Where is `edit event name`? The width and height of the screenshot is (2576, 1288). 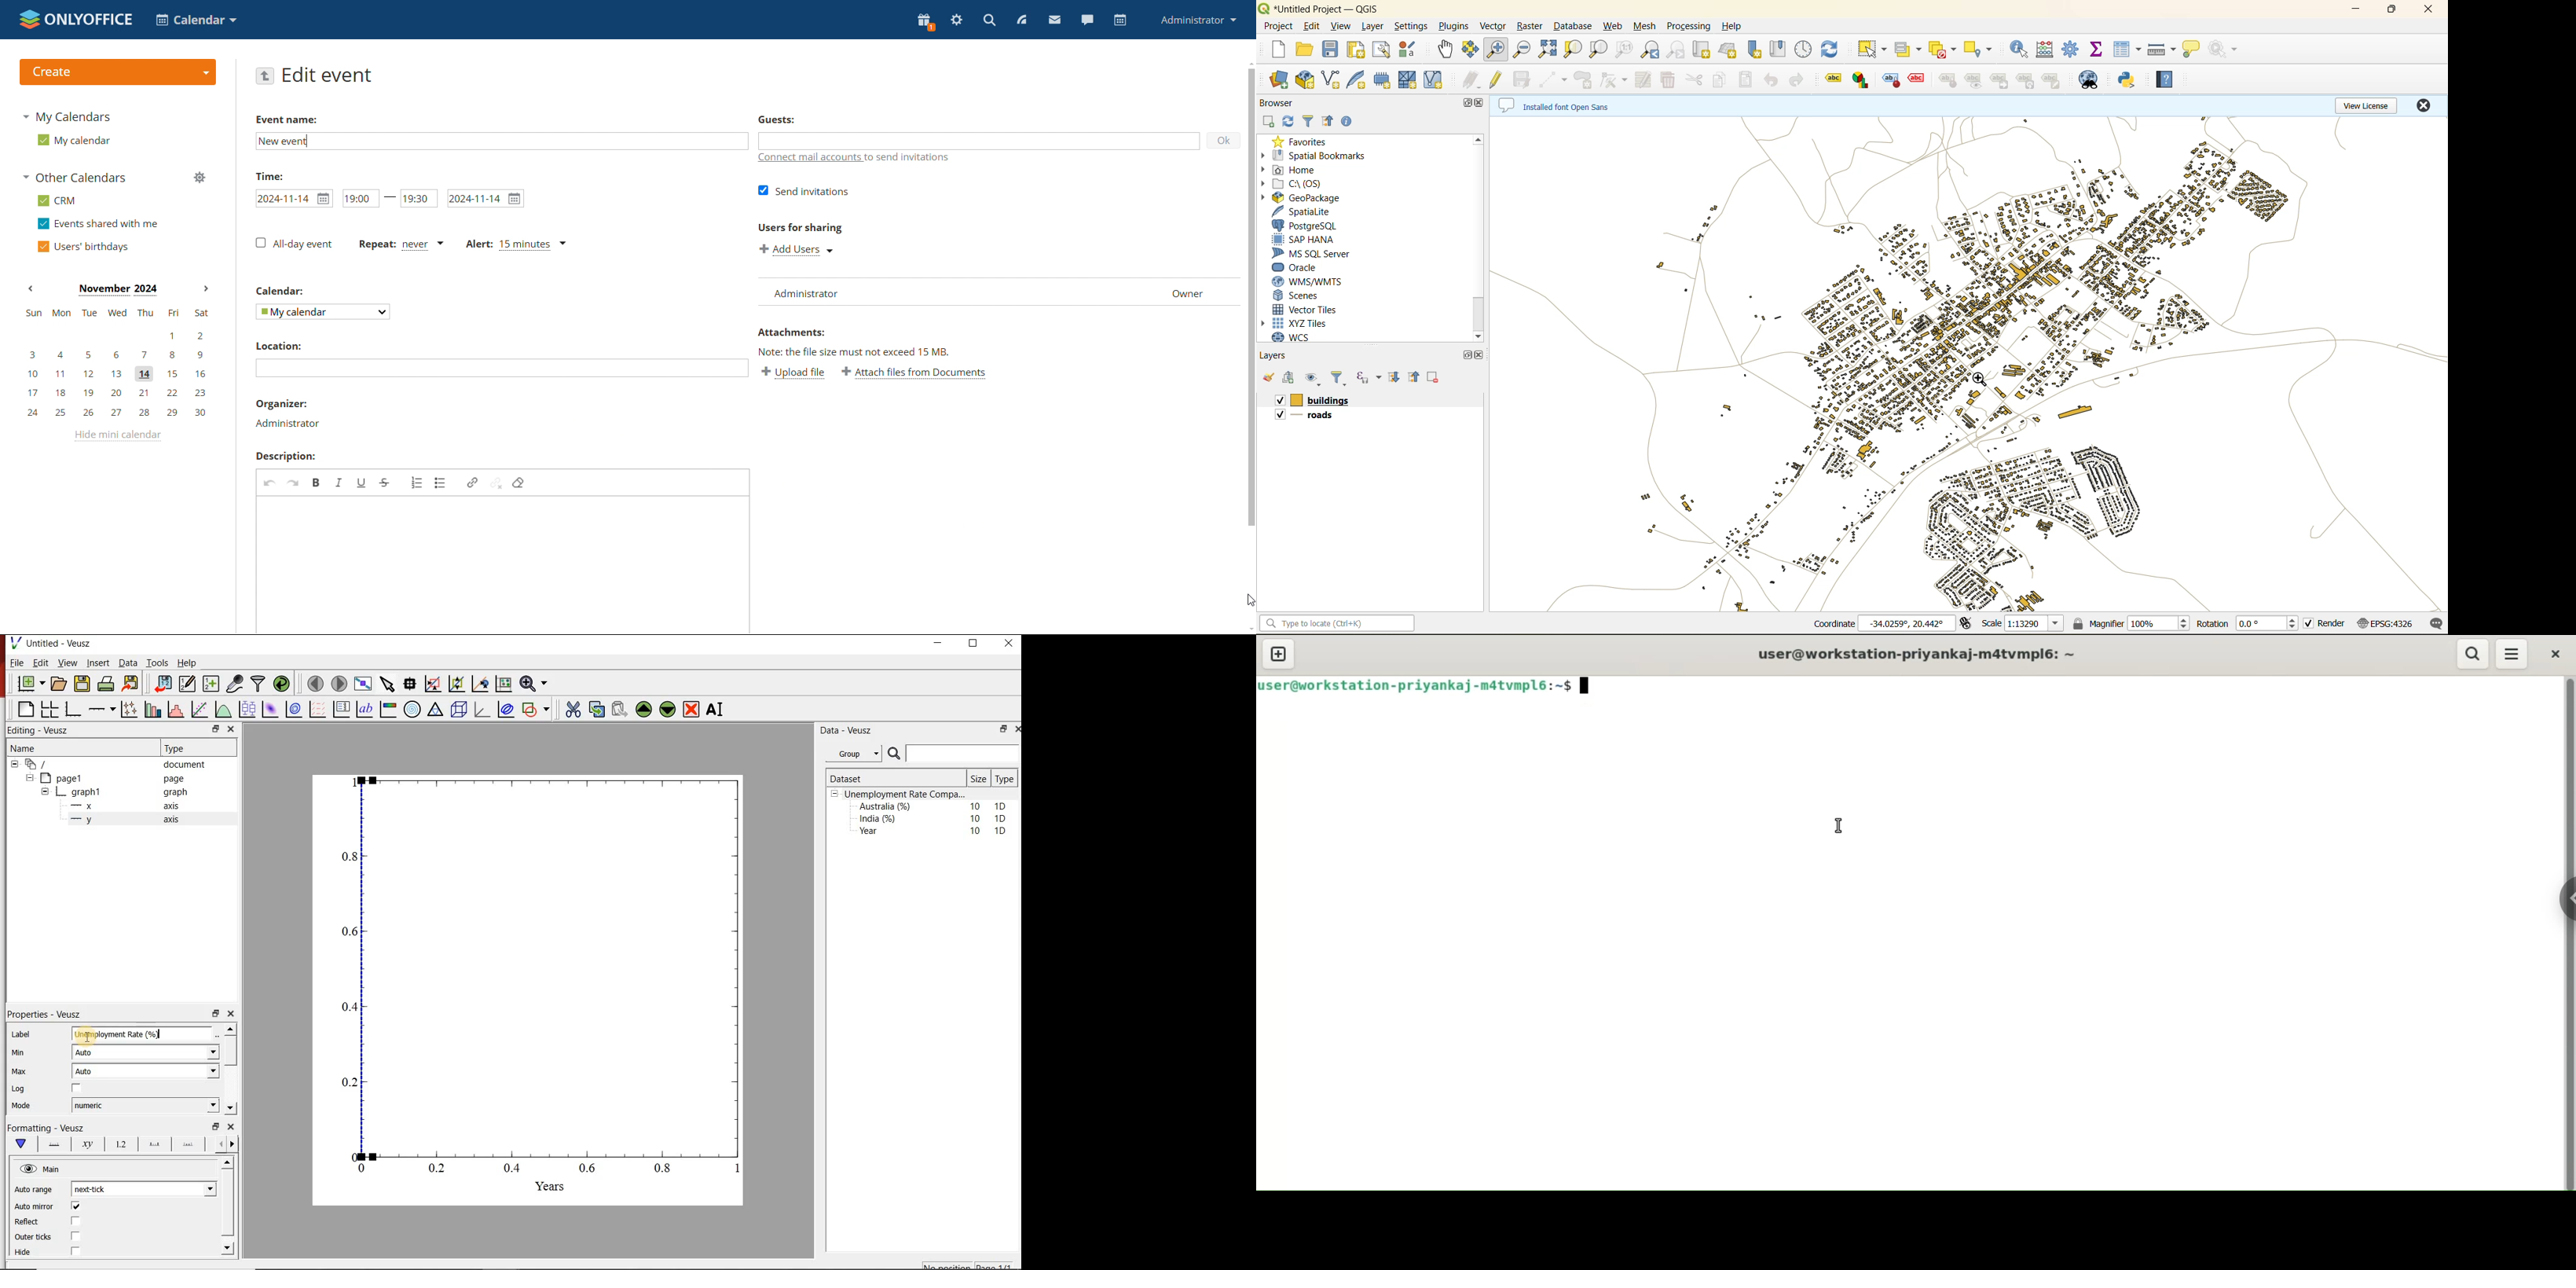 edit event name is located at coordinates (498, 140).